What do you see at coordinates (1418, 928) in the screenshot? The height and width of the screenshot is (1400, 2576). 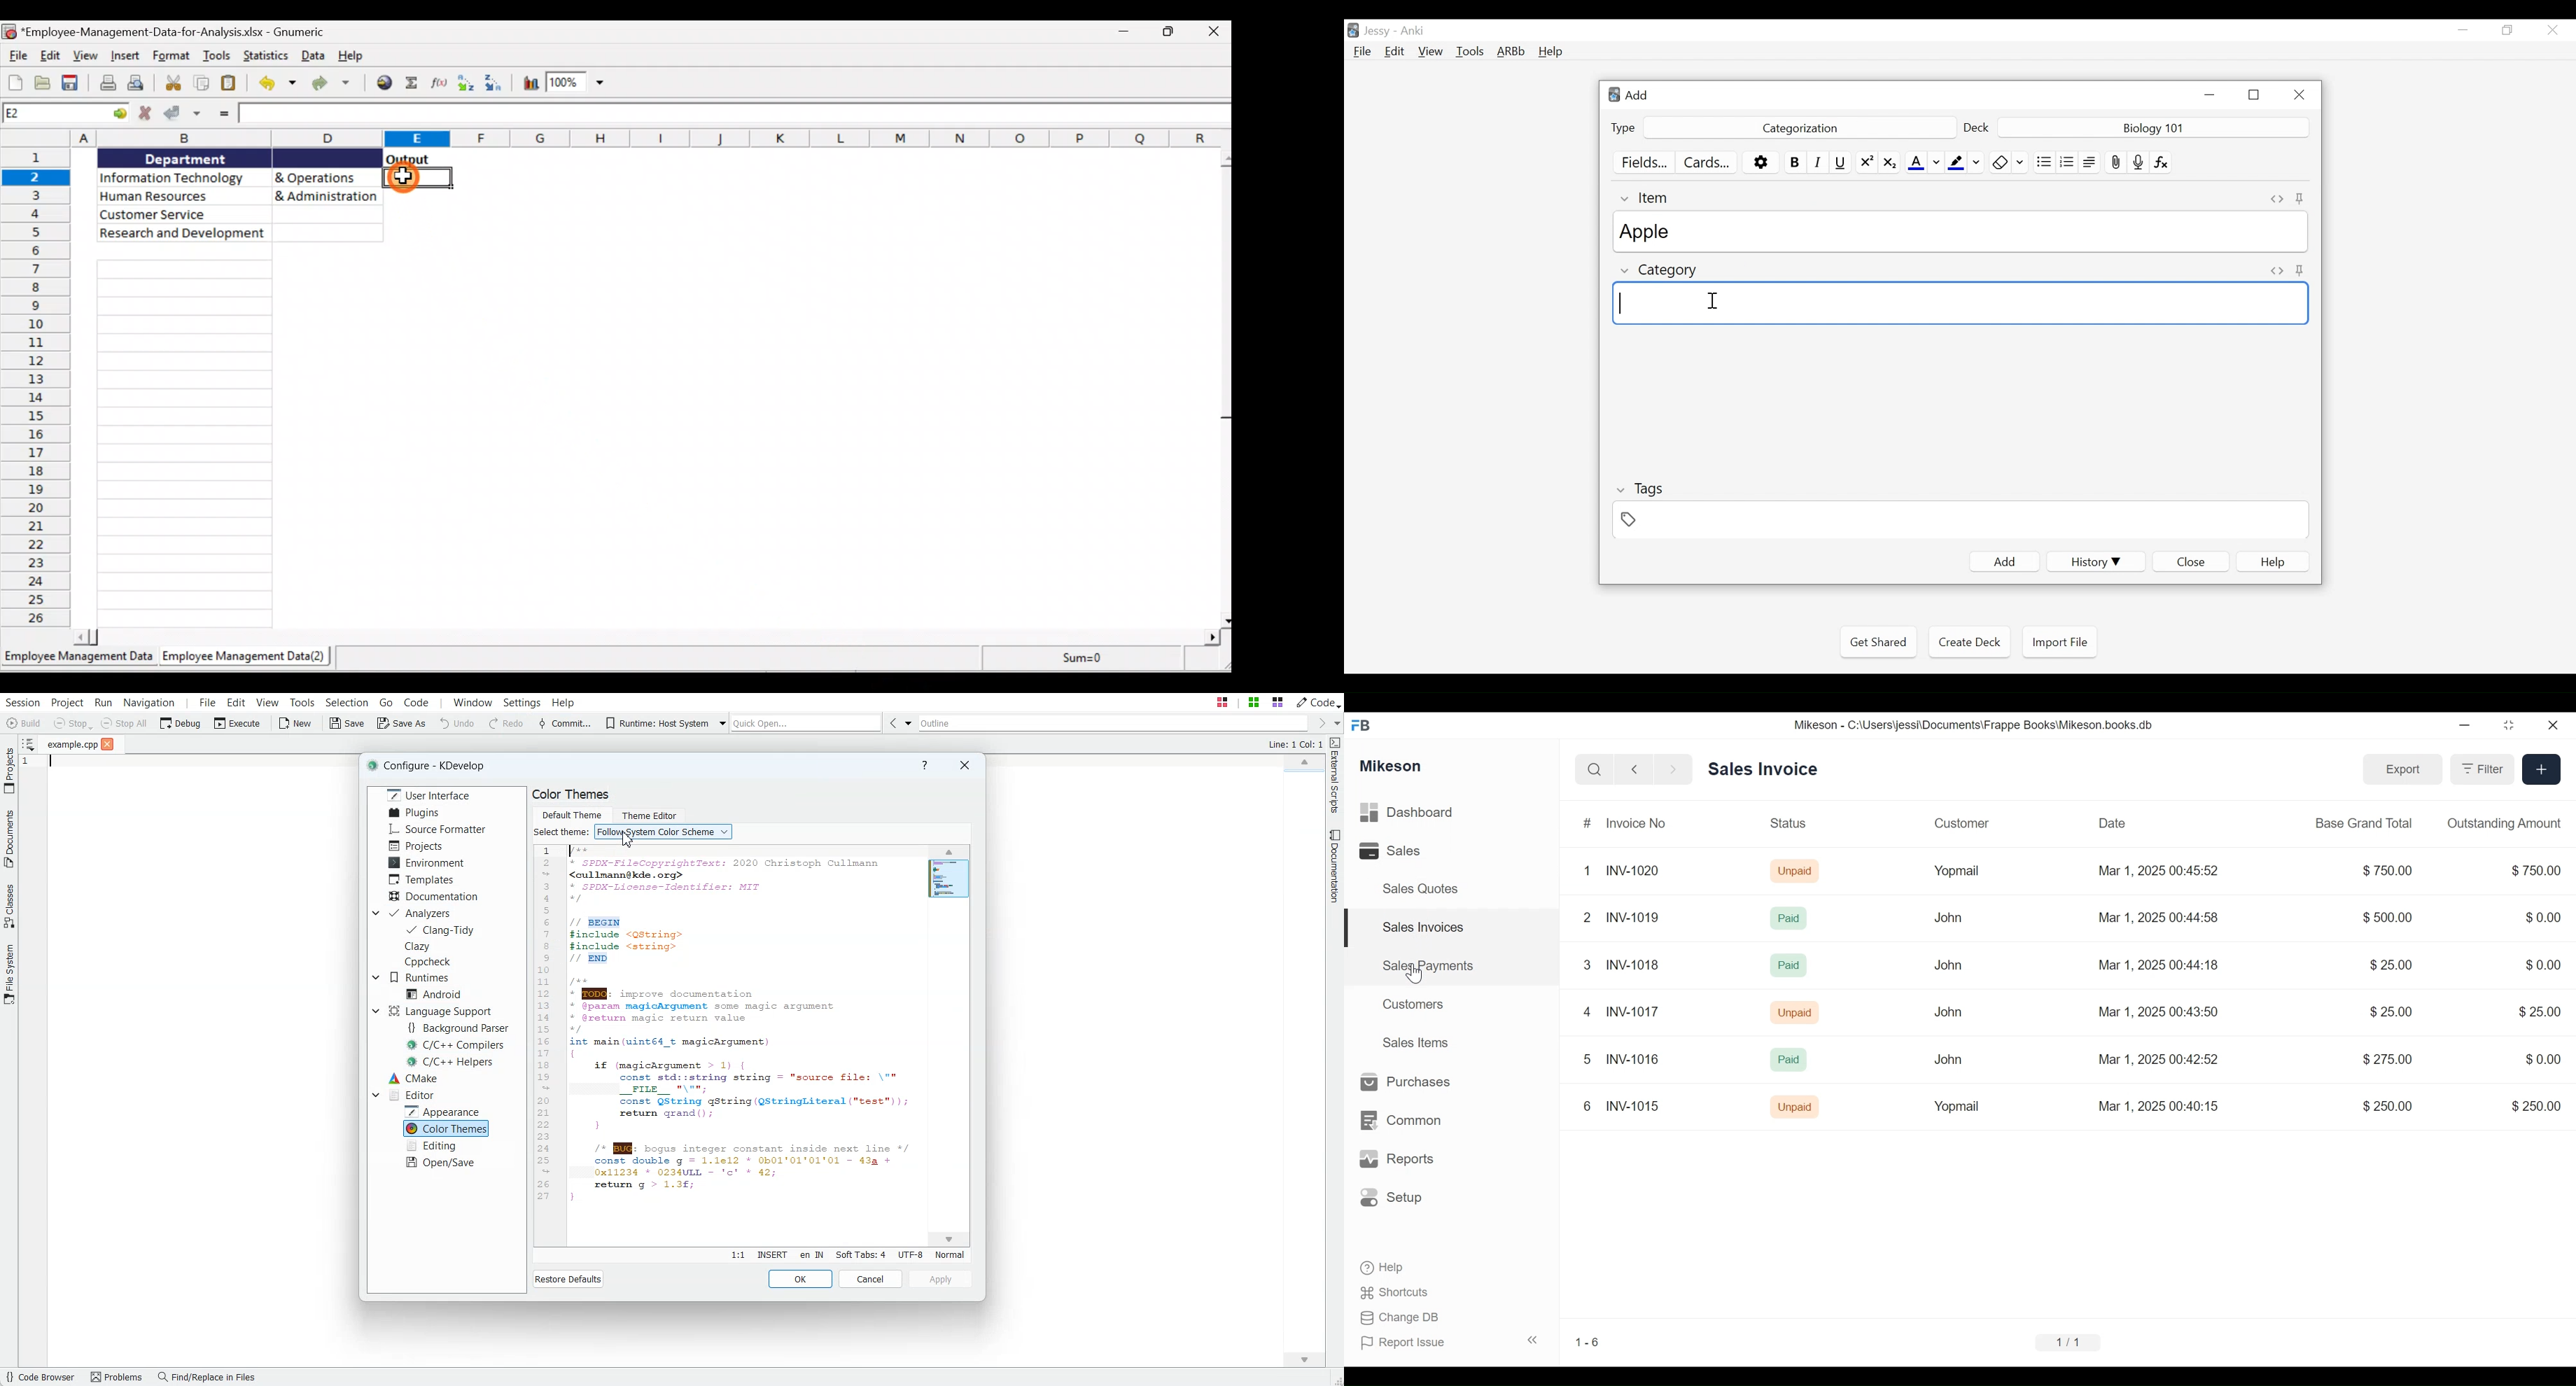 I see `Sales Invoices` at bounding box center [1418, 928].